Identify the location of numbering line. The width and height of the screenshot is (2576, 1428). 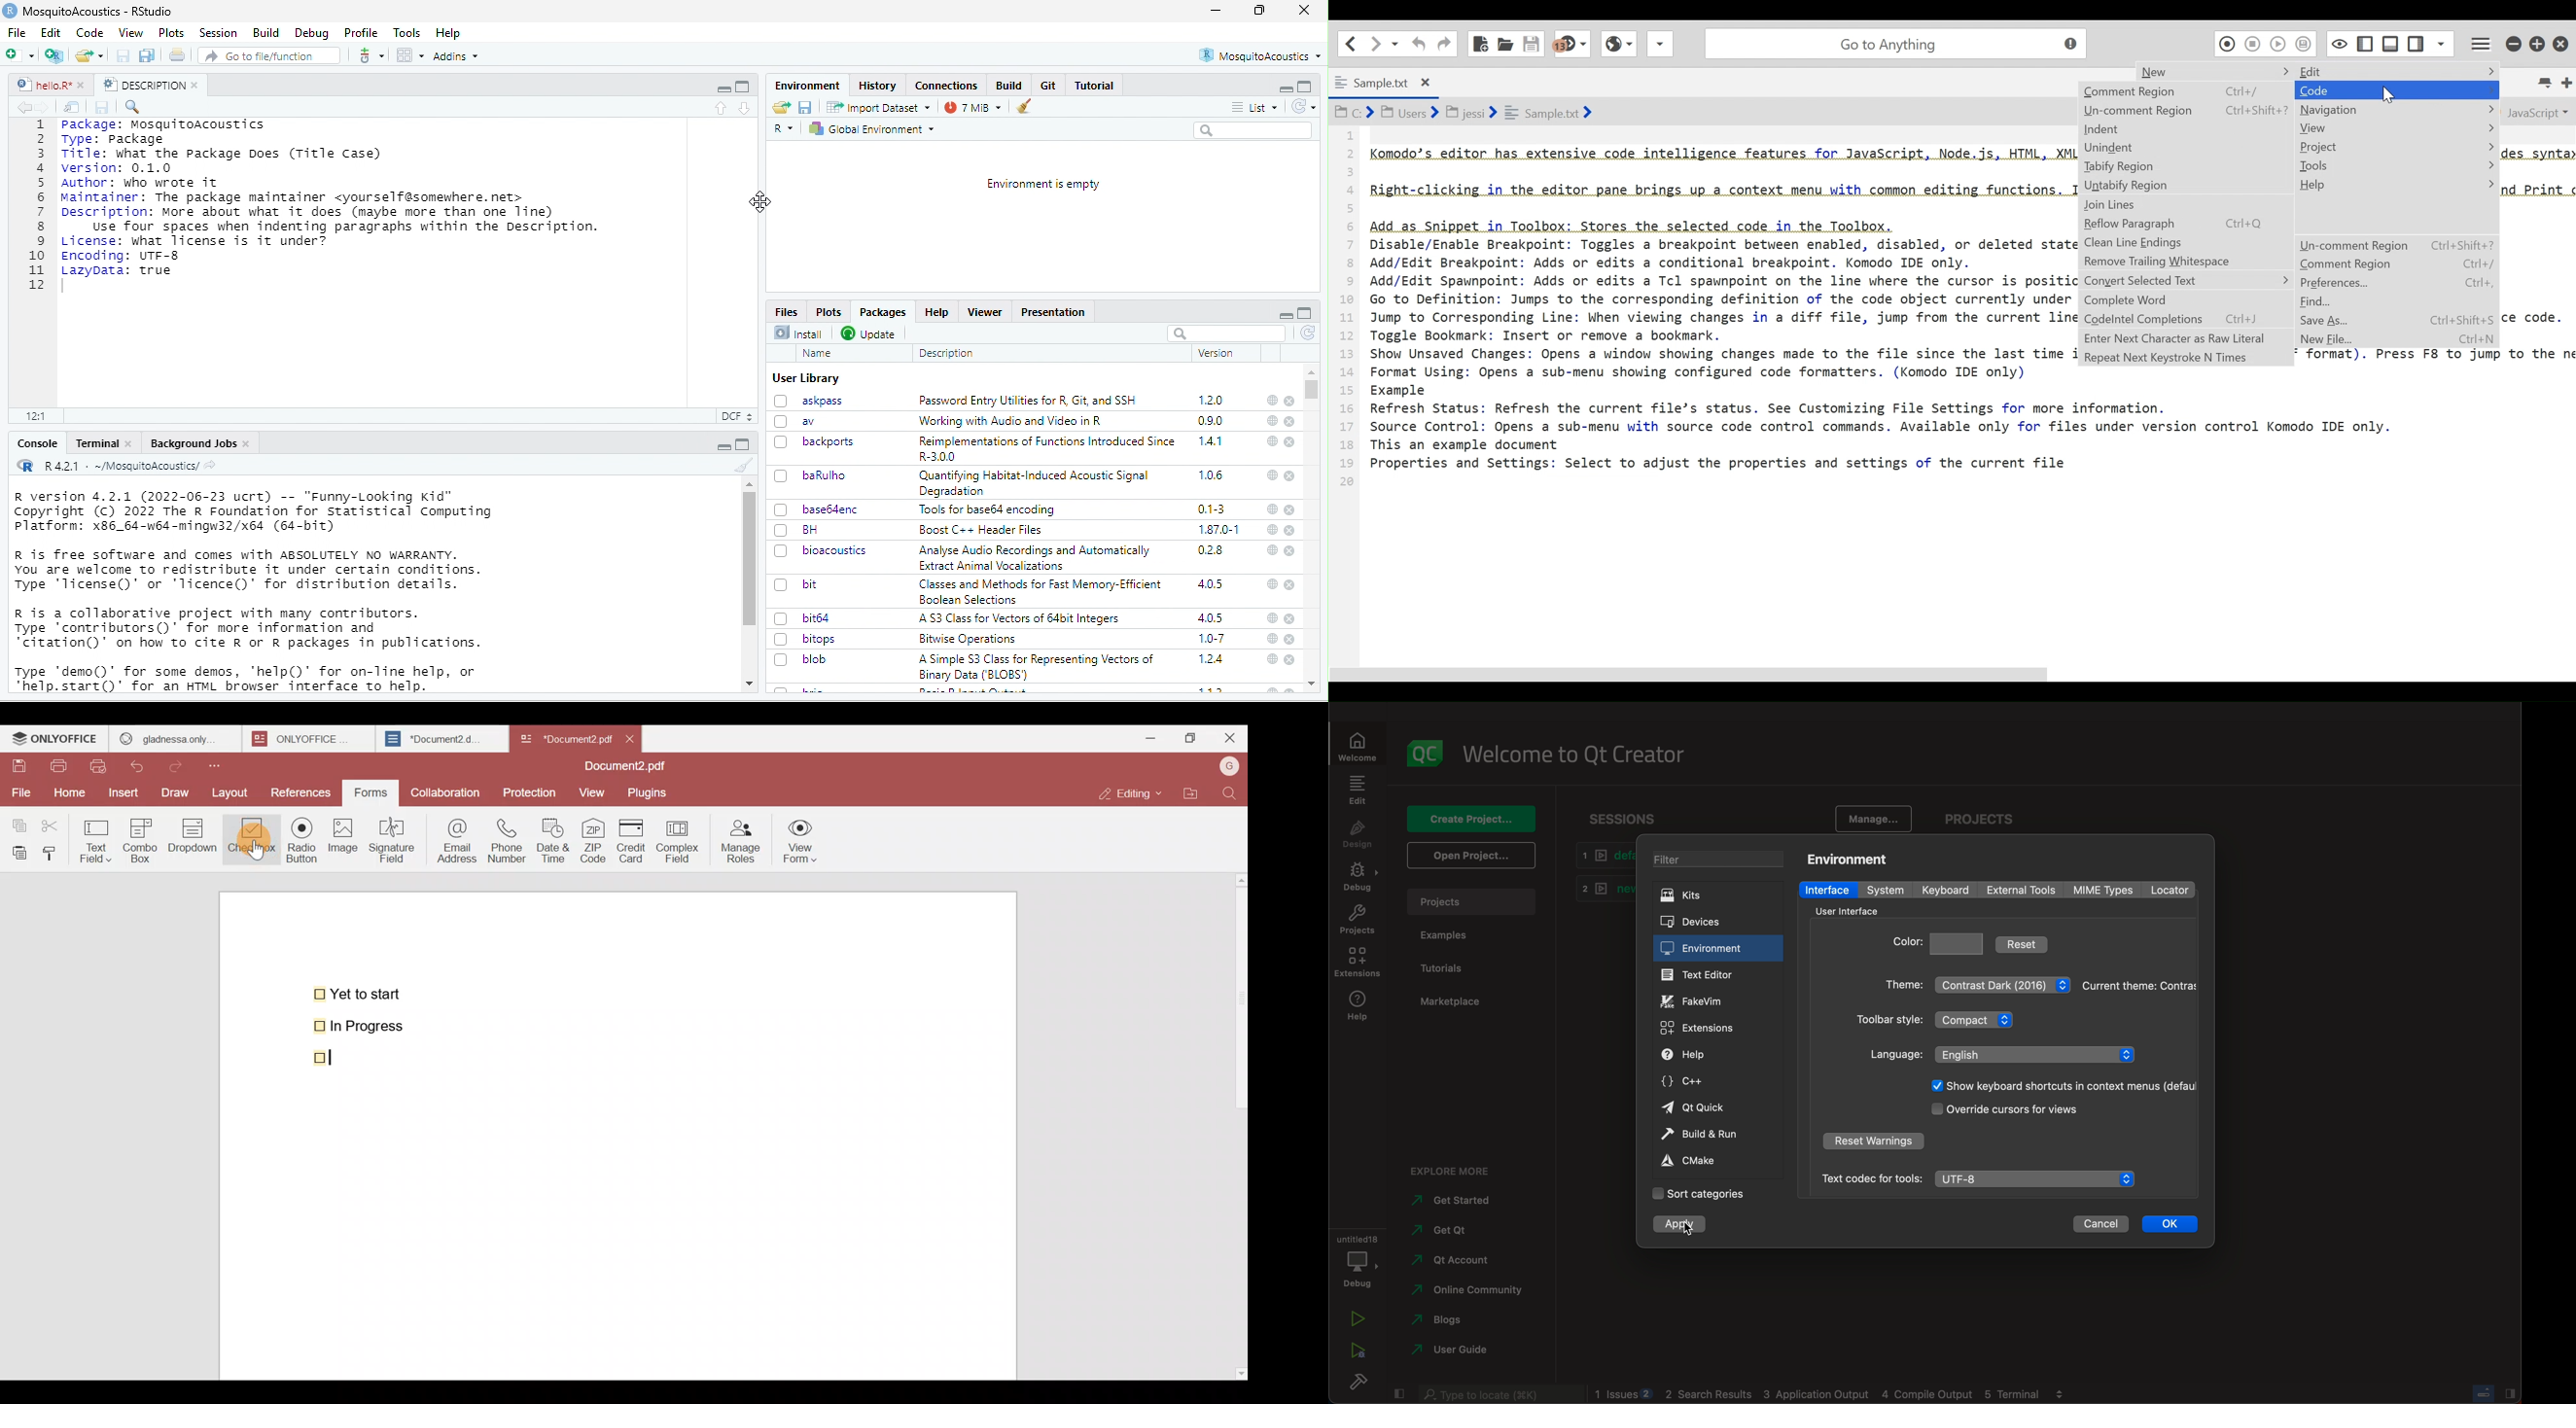
(36, 205).